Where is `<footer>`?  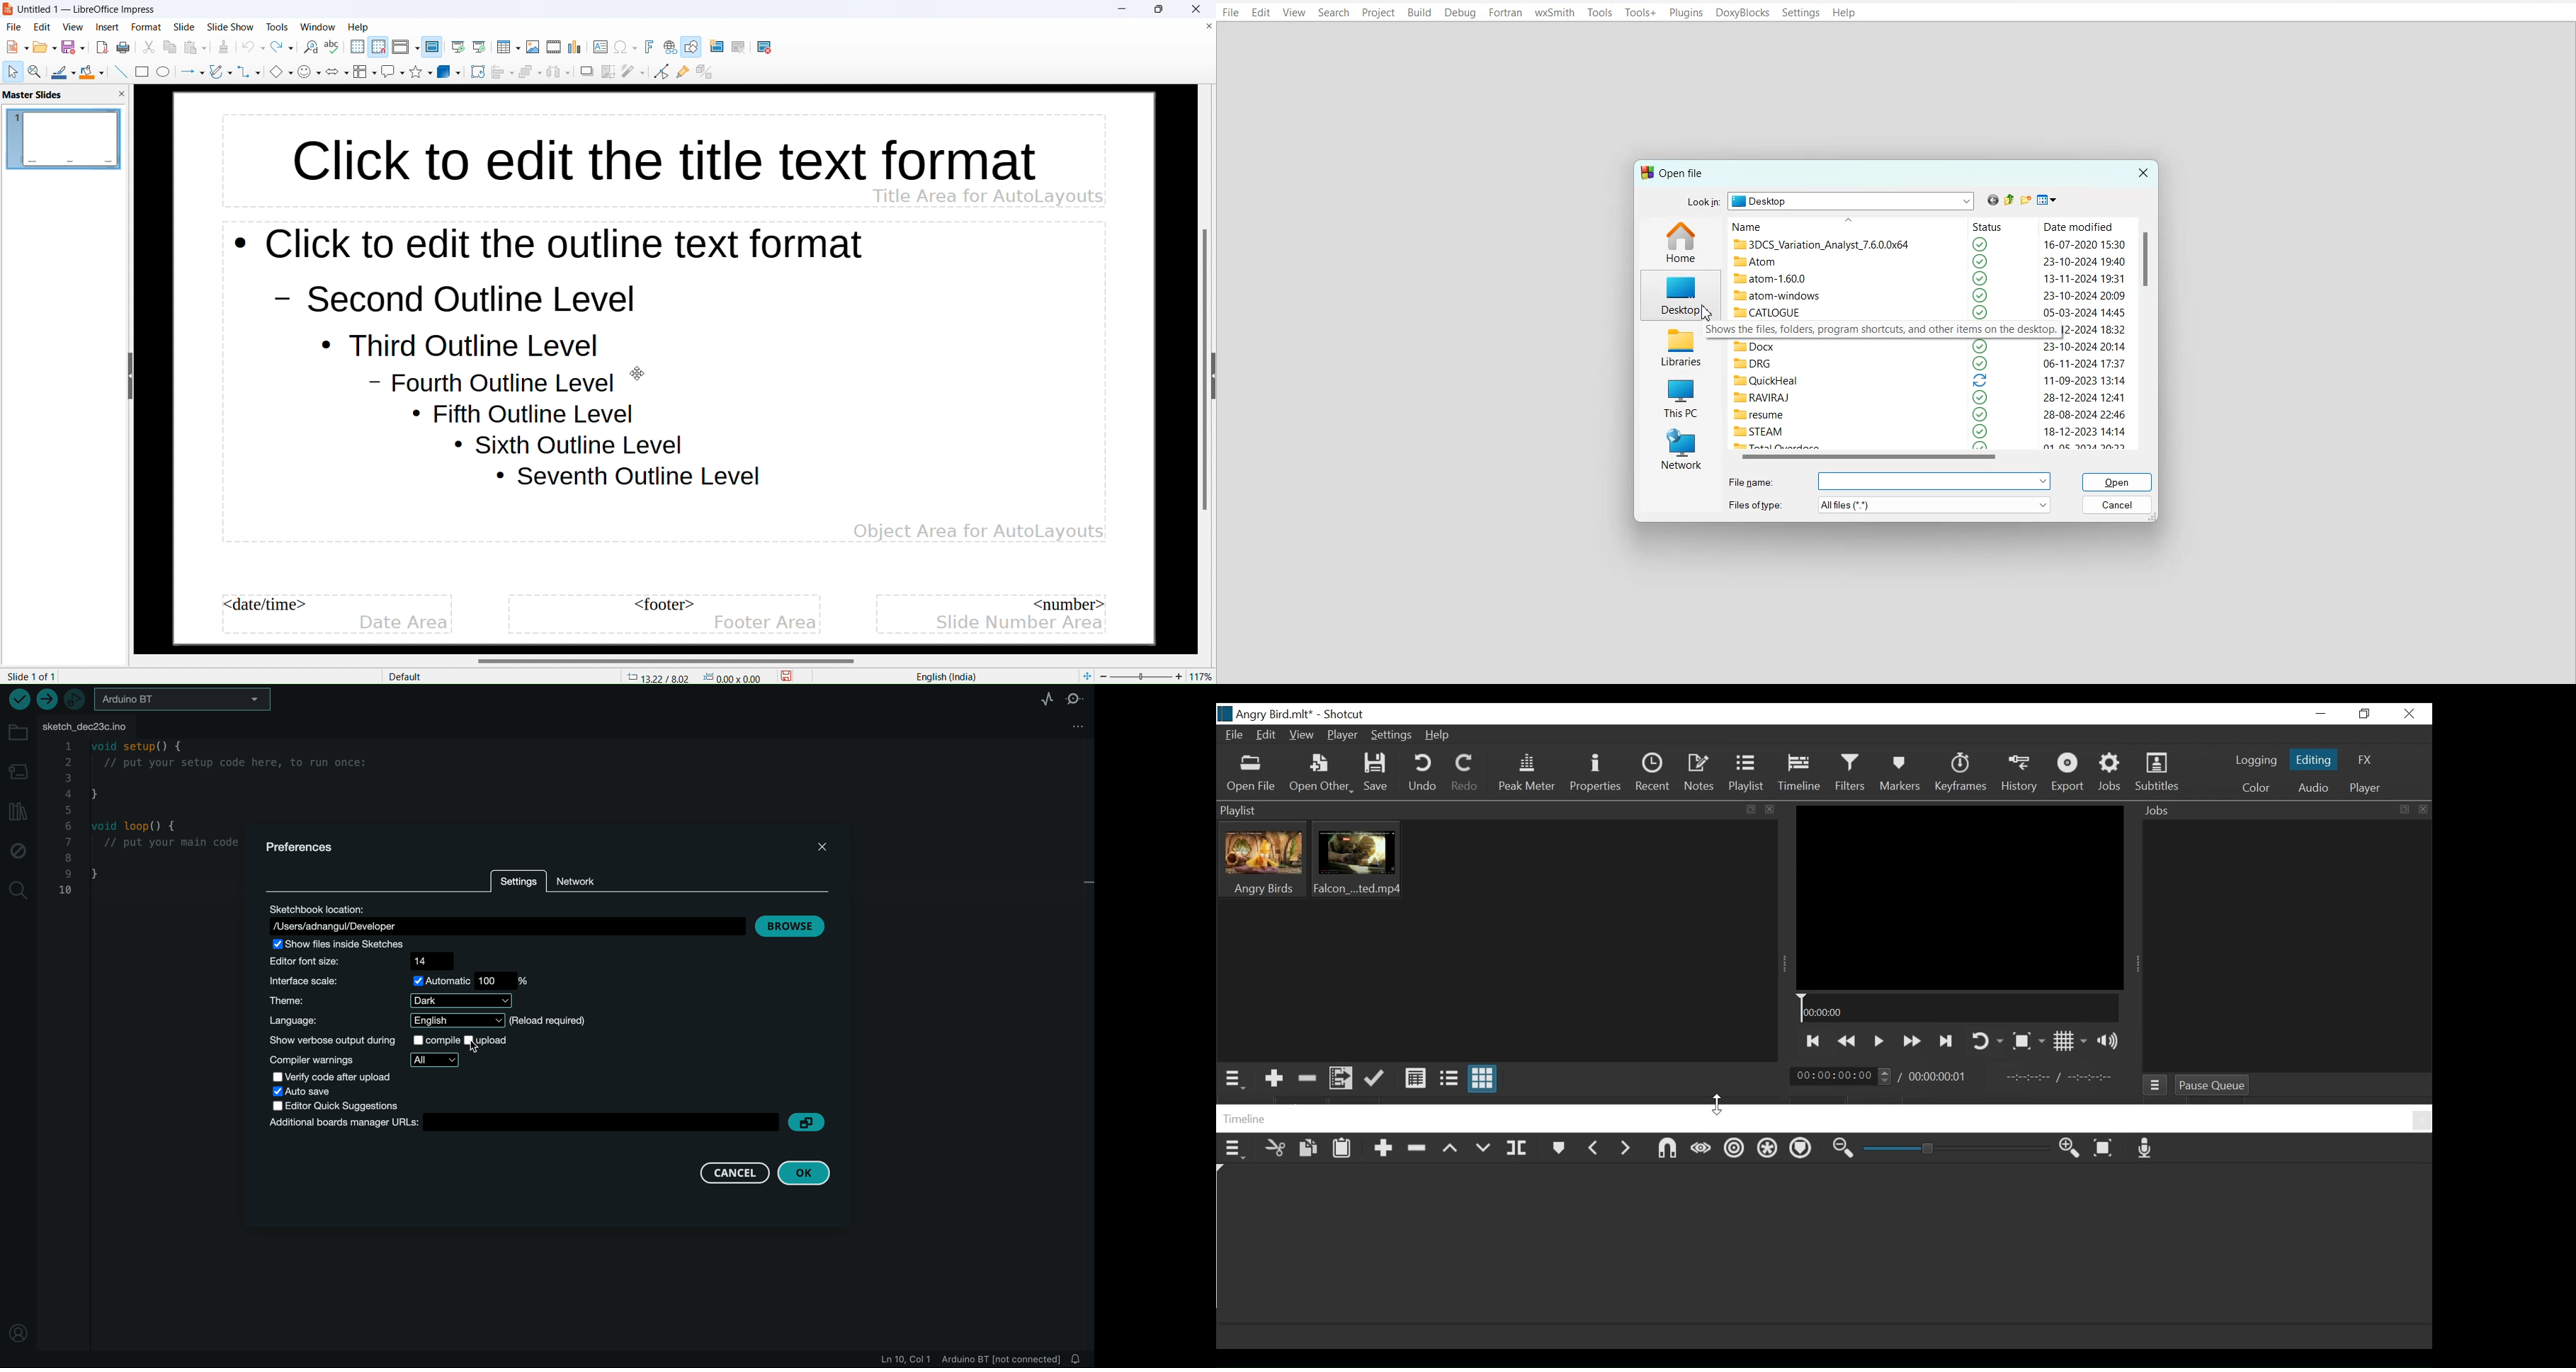 <footer> is located at coordinates (660, 605).